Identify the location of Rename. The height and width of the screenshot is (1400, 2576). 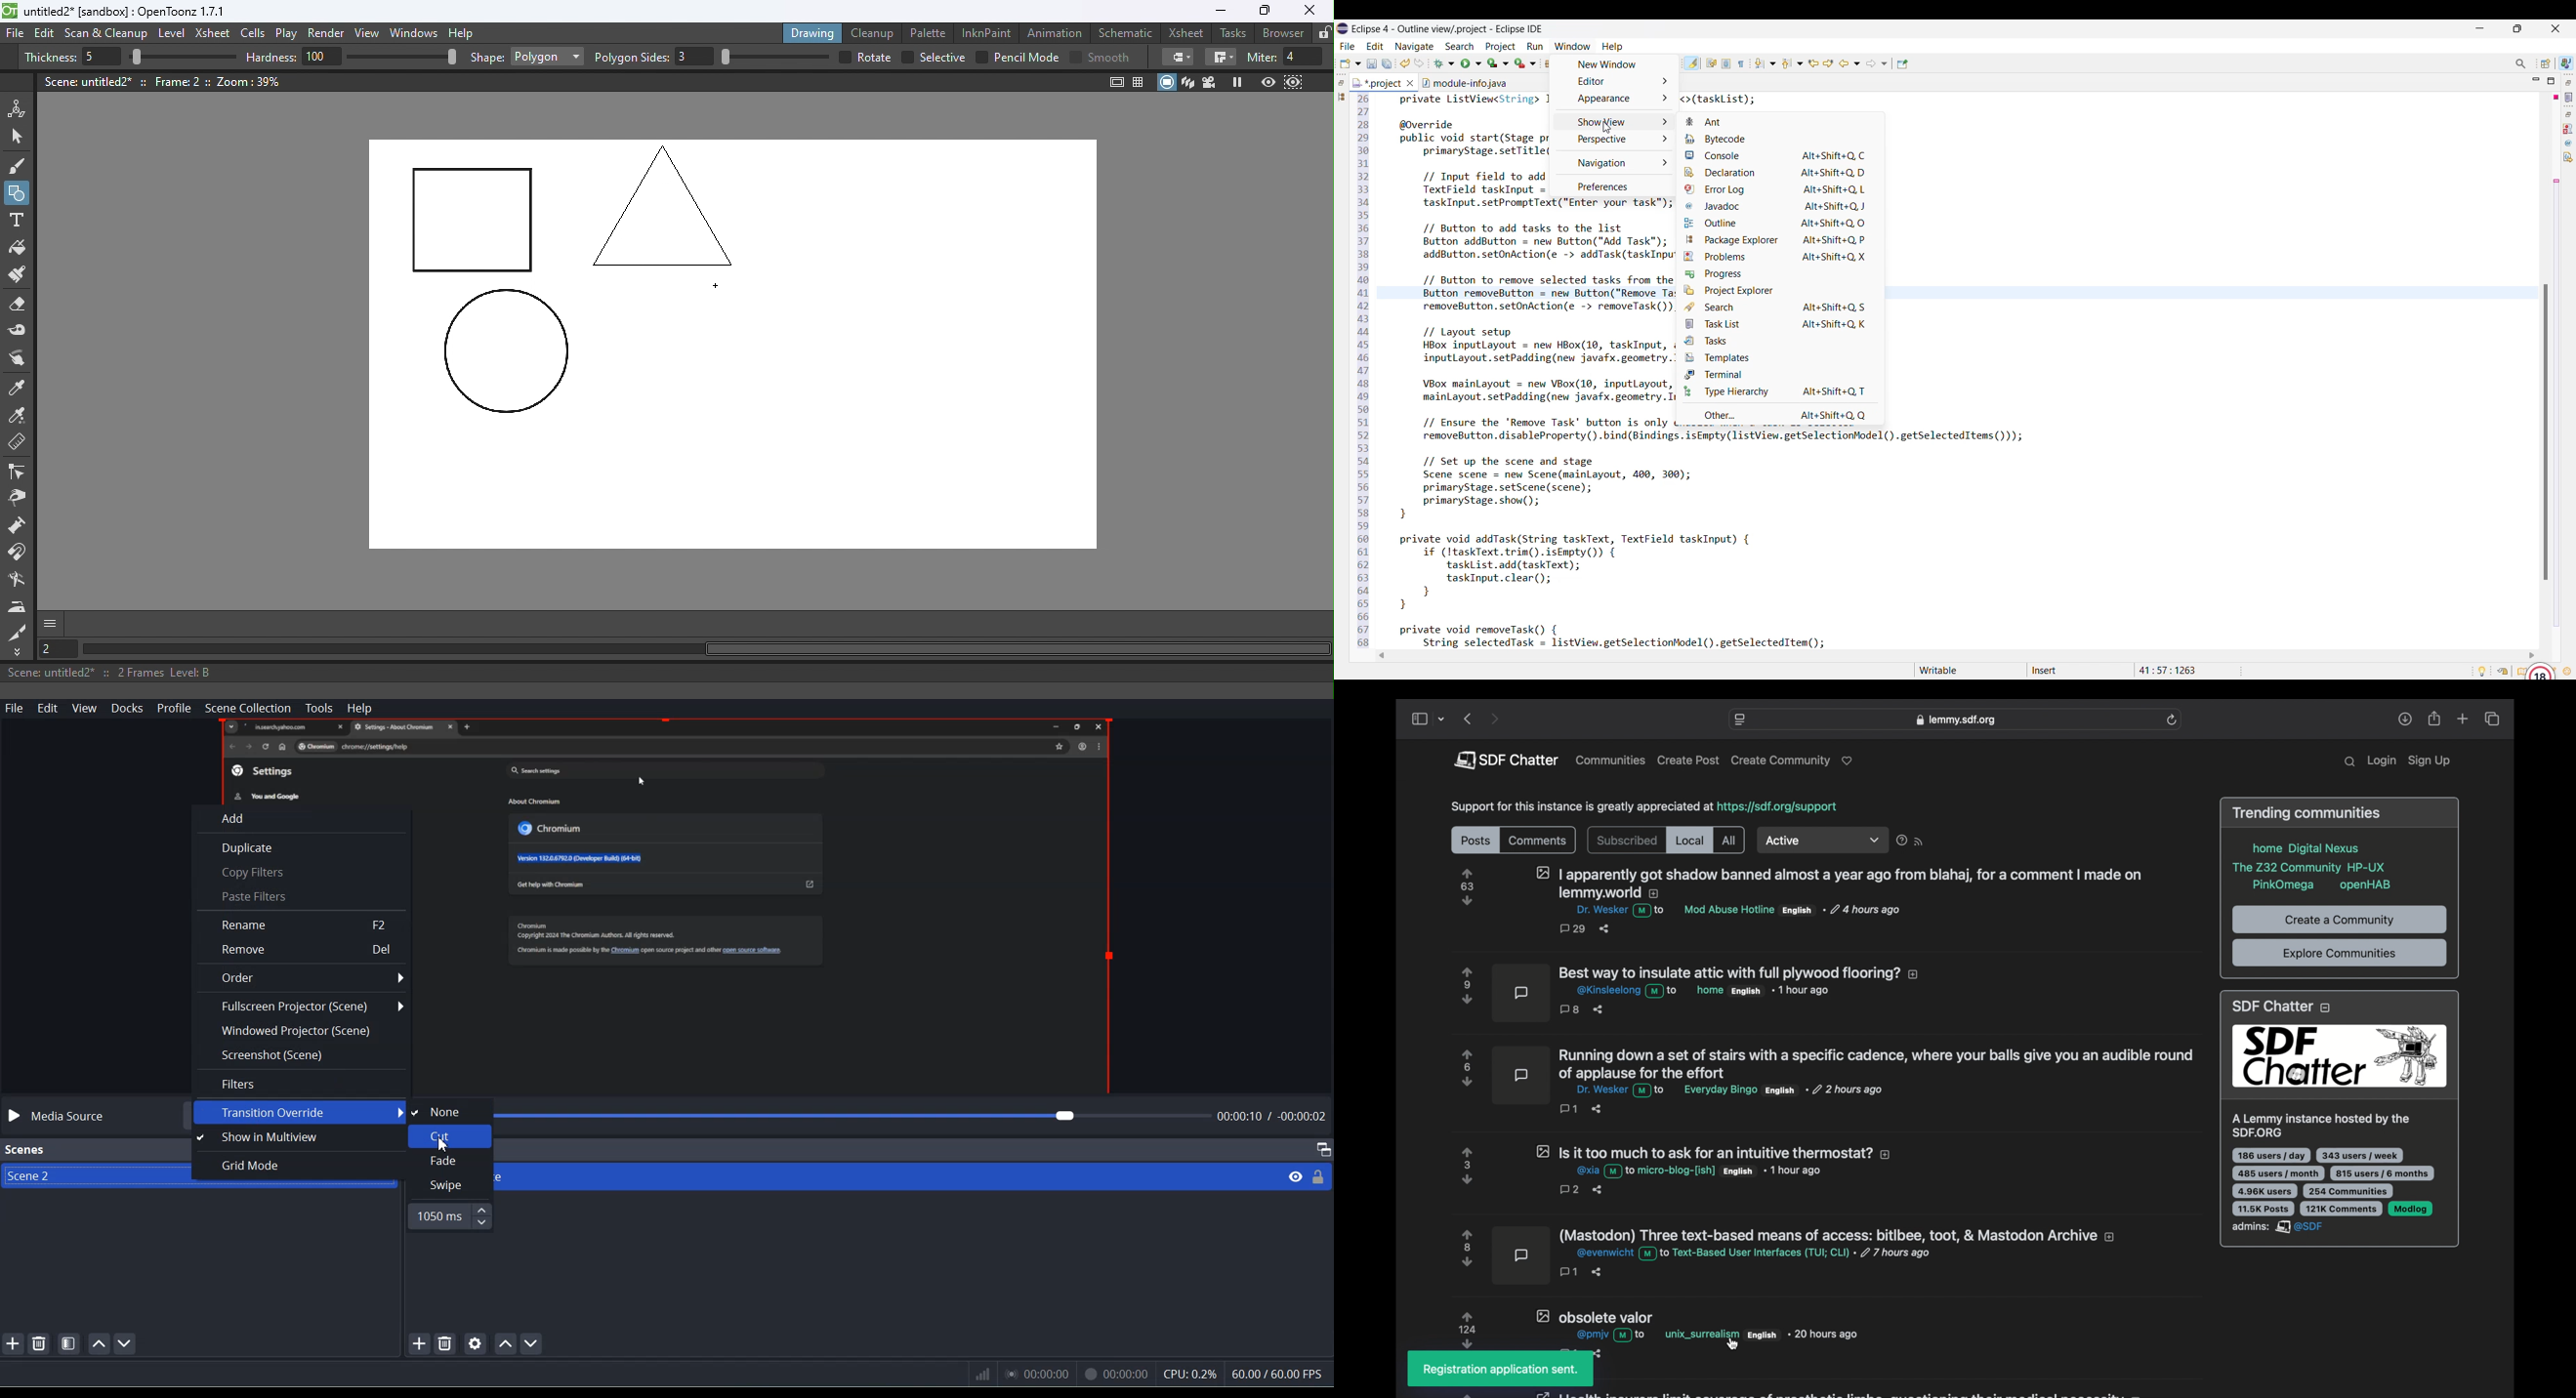
(302, 924).